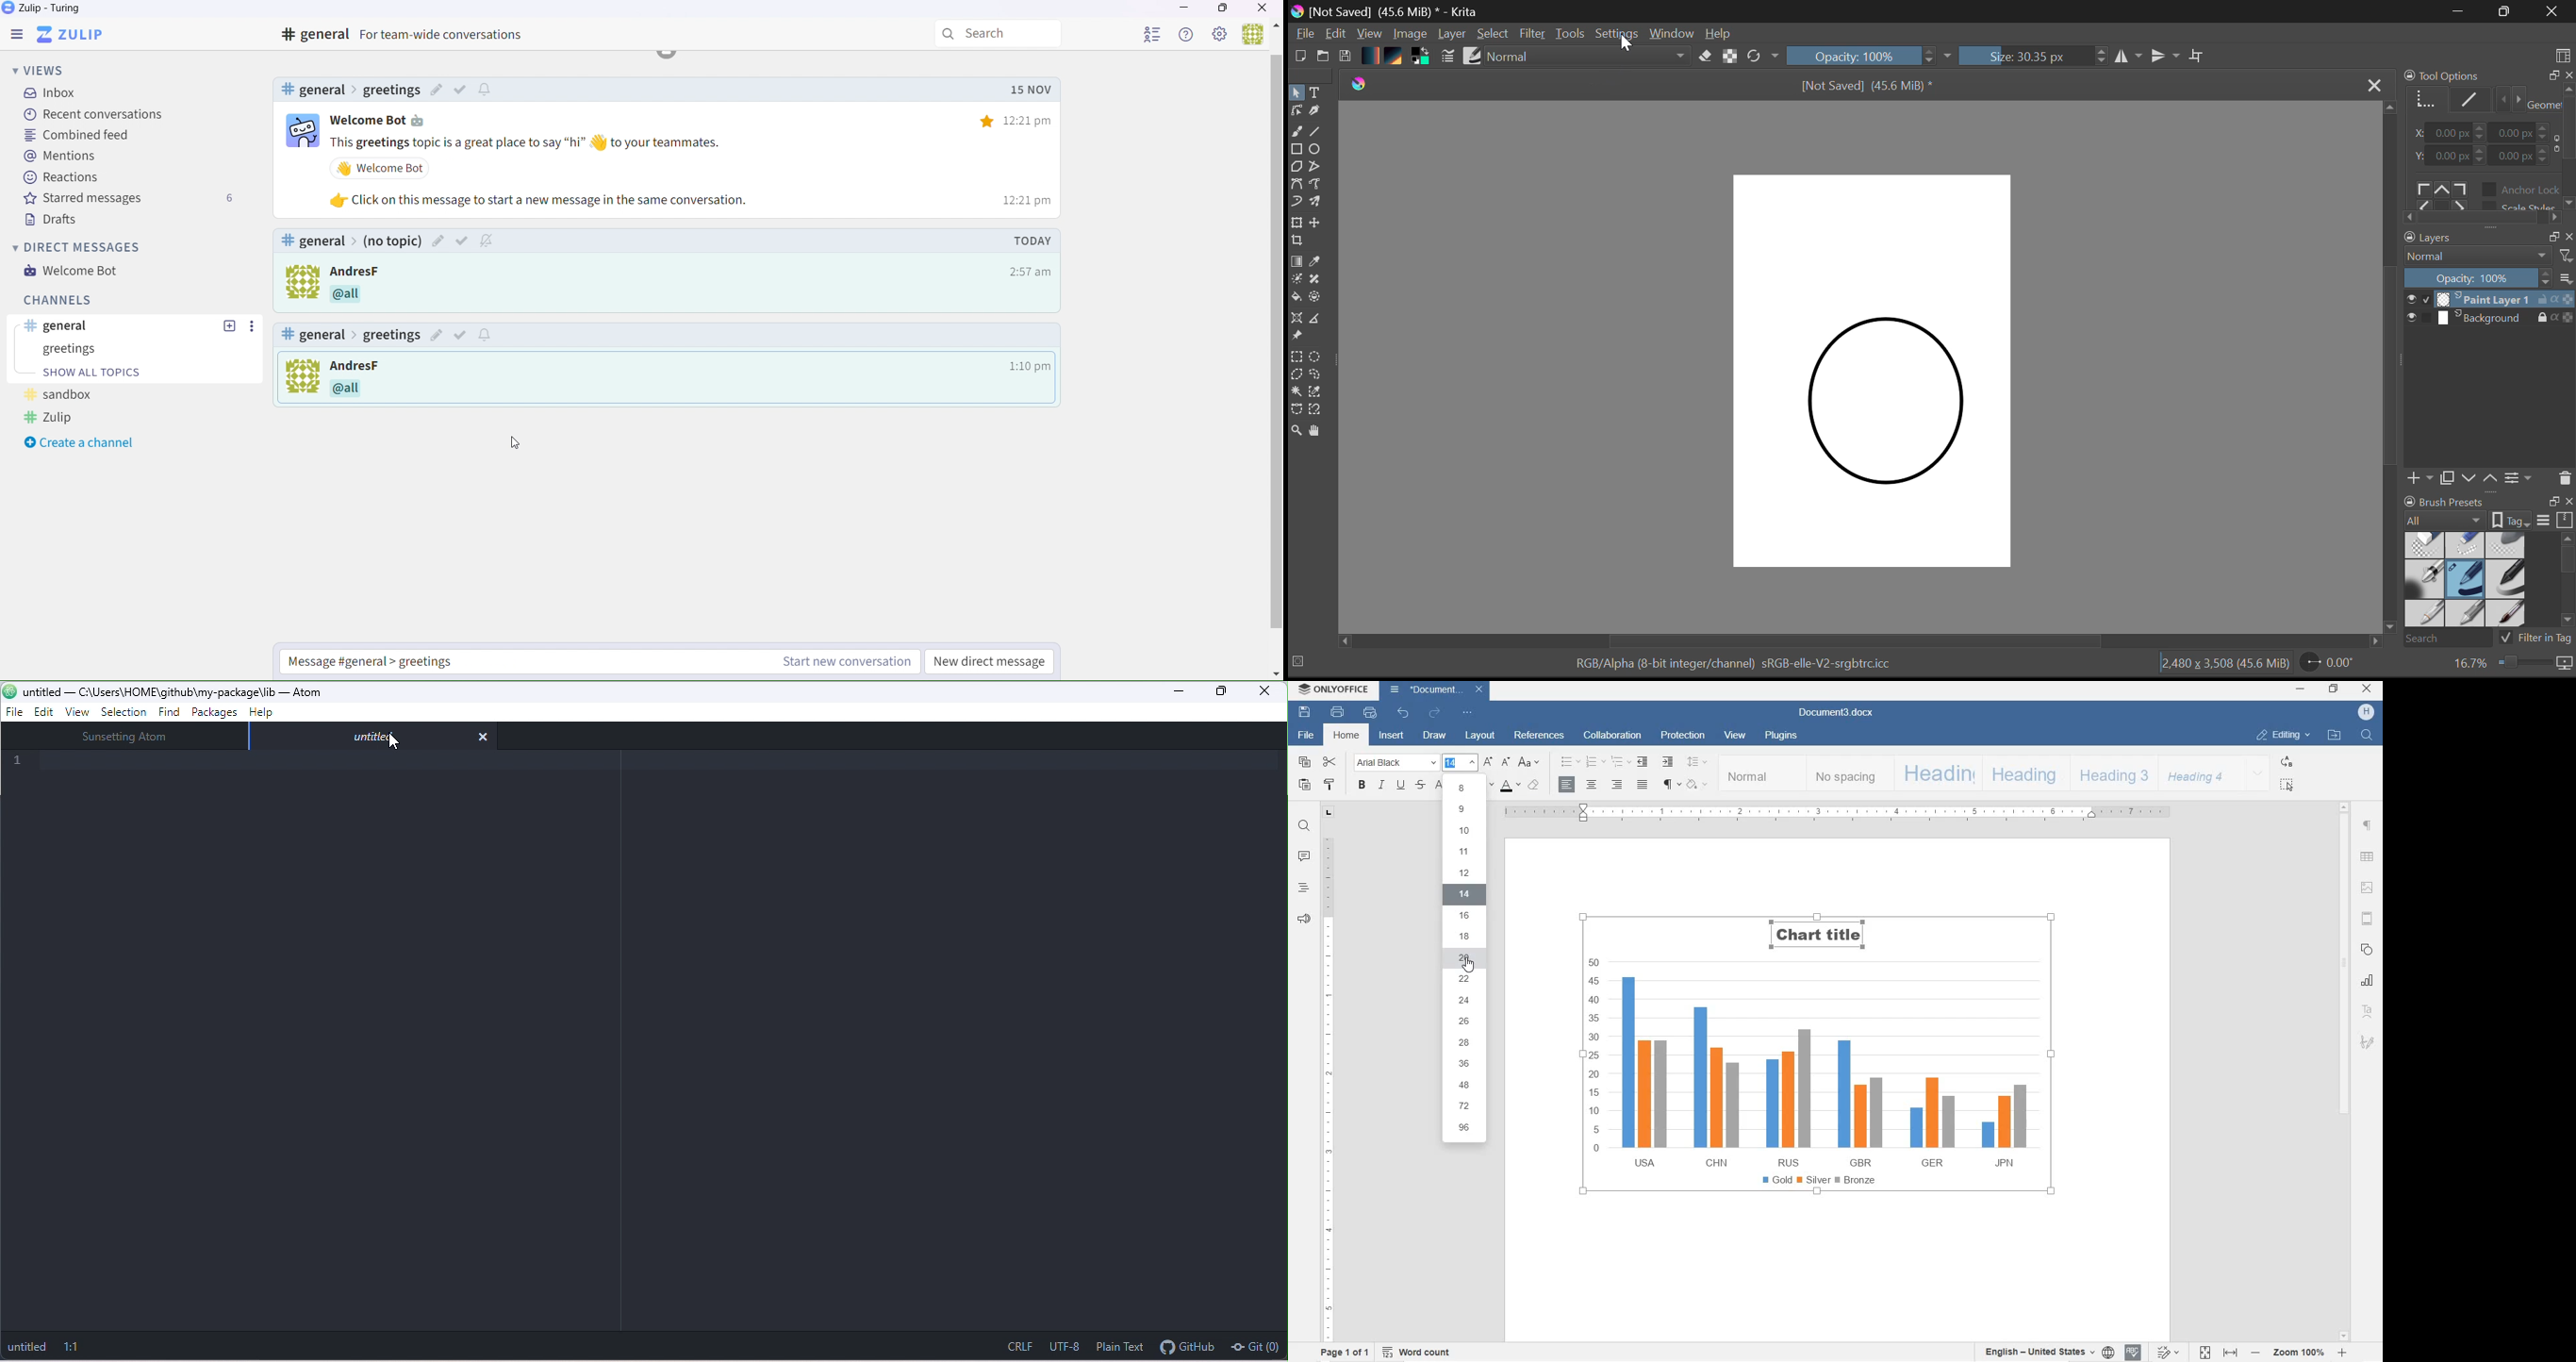  I want to click on , so click(381, 388).